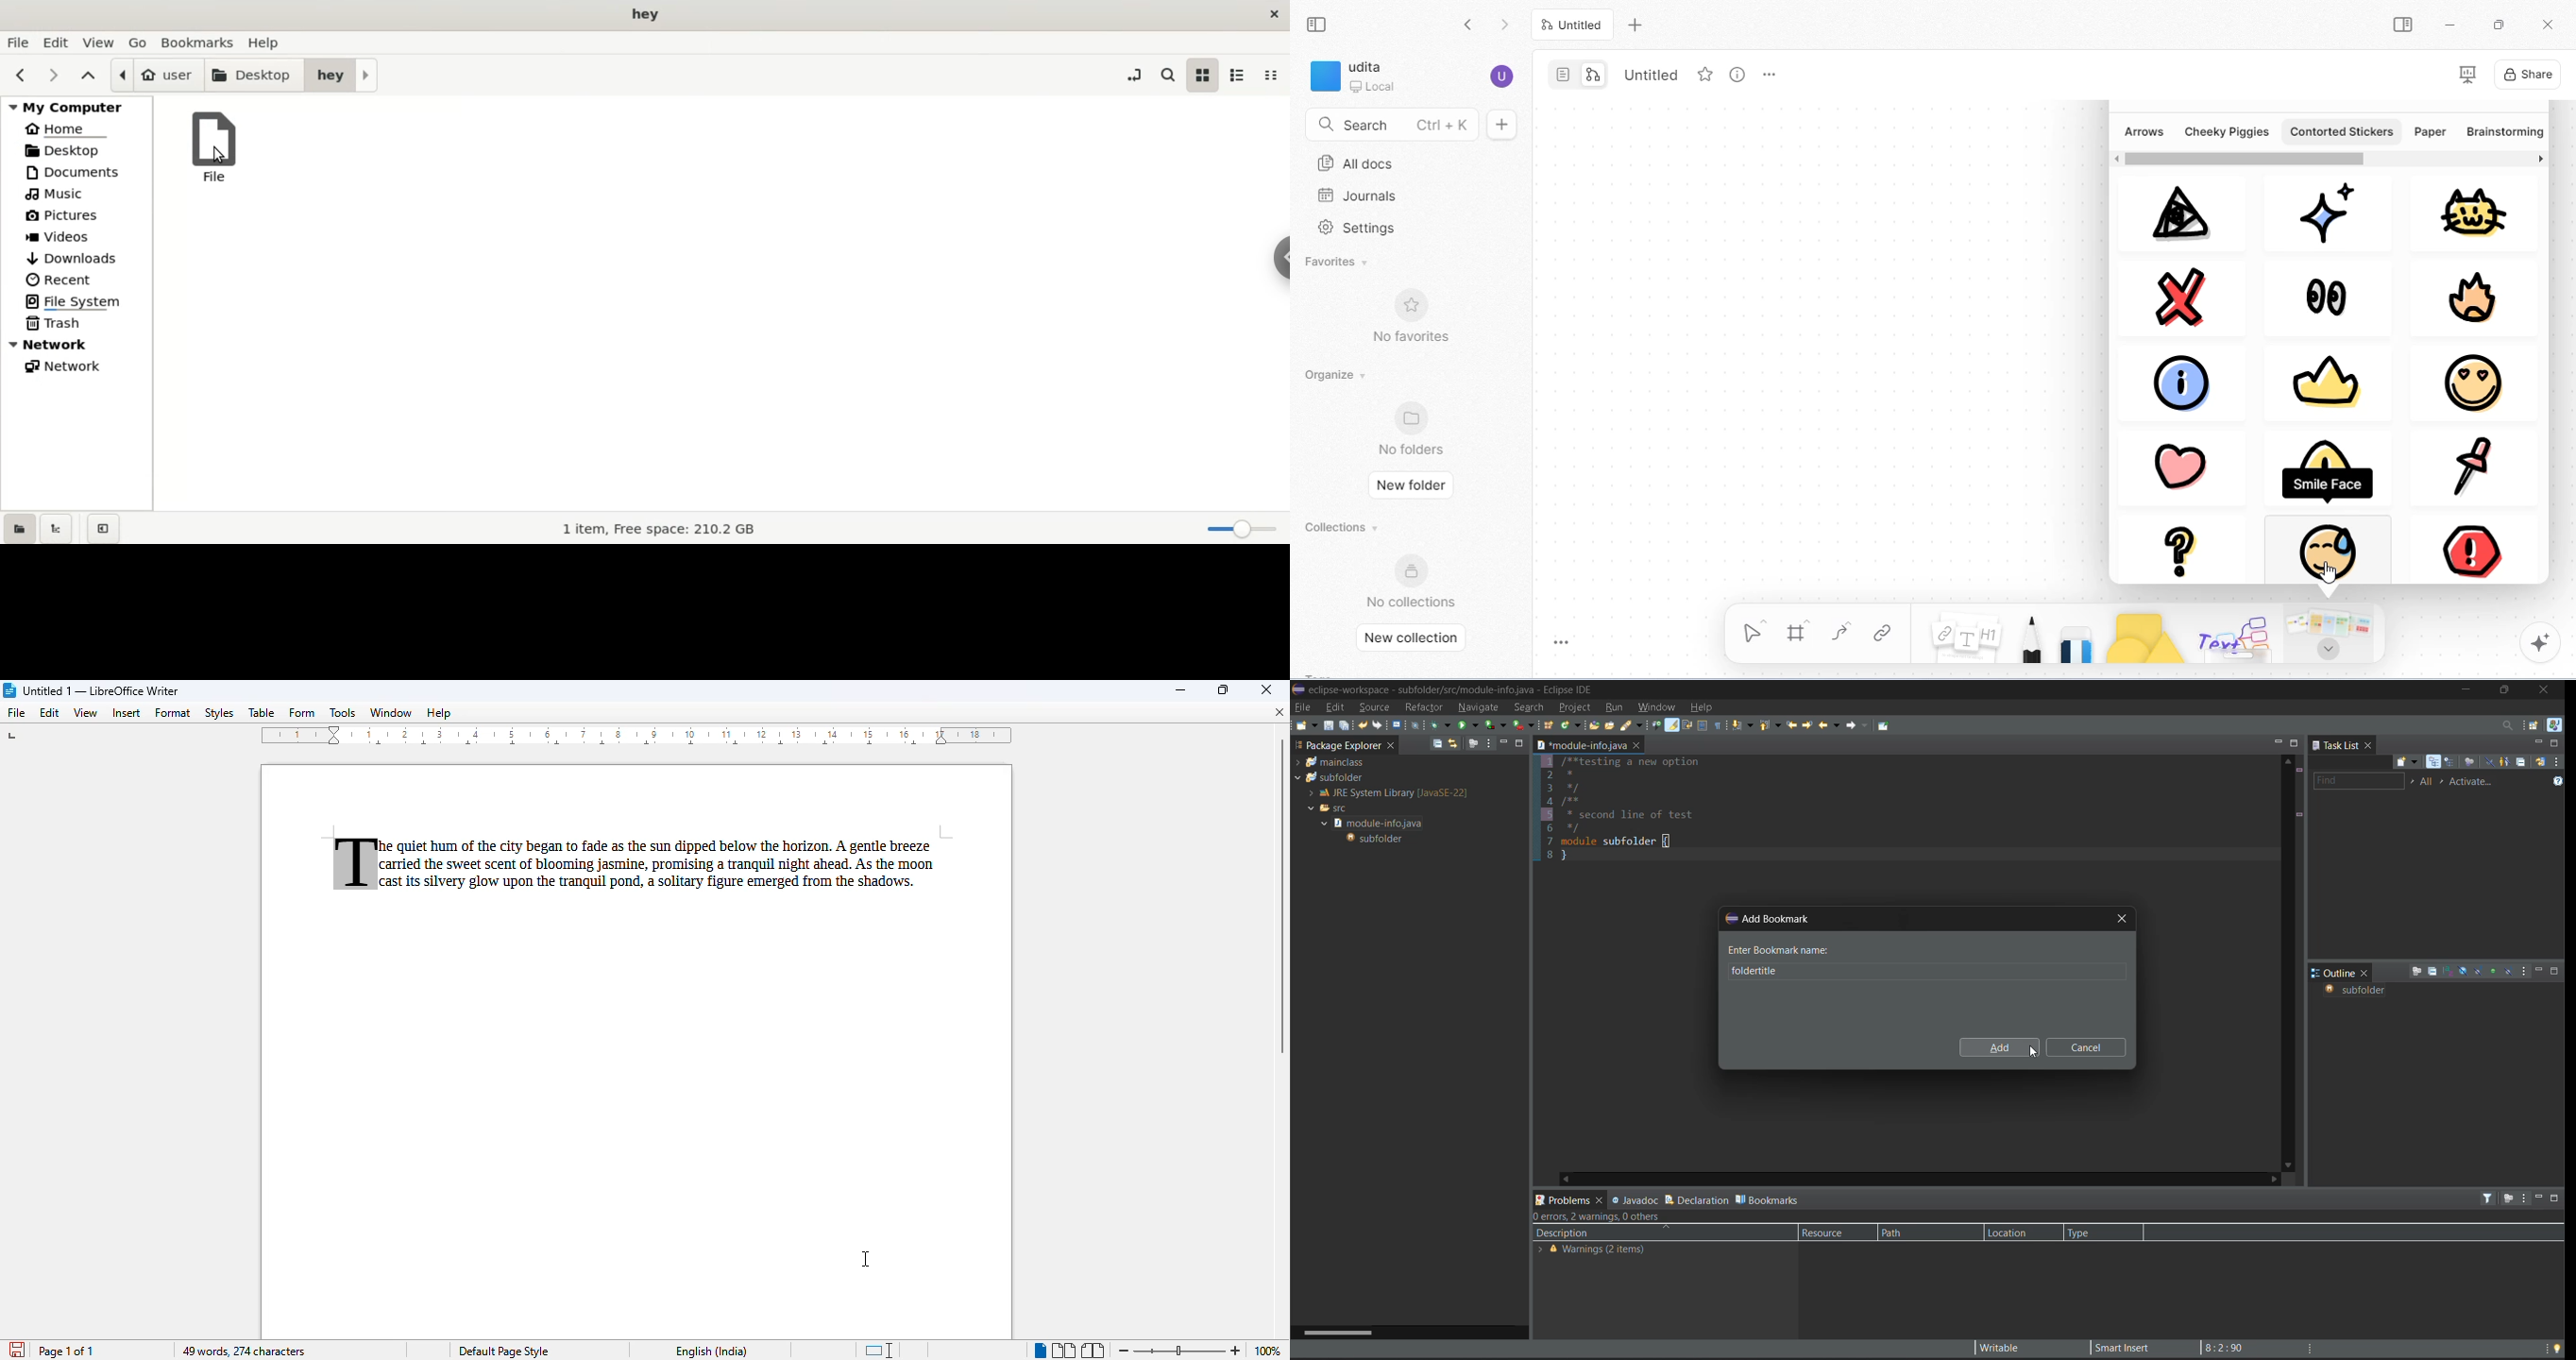  Describe the element at coordinates (1773, 726) in the screenshot. I see `previous annotation` at that location.